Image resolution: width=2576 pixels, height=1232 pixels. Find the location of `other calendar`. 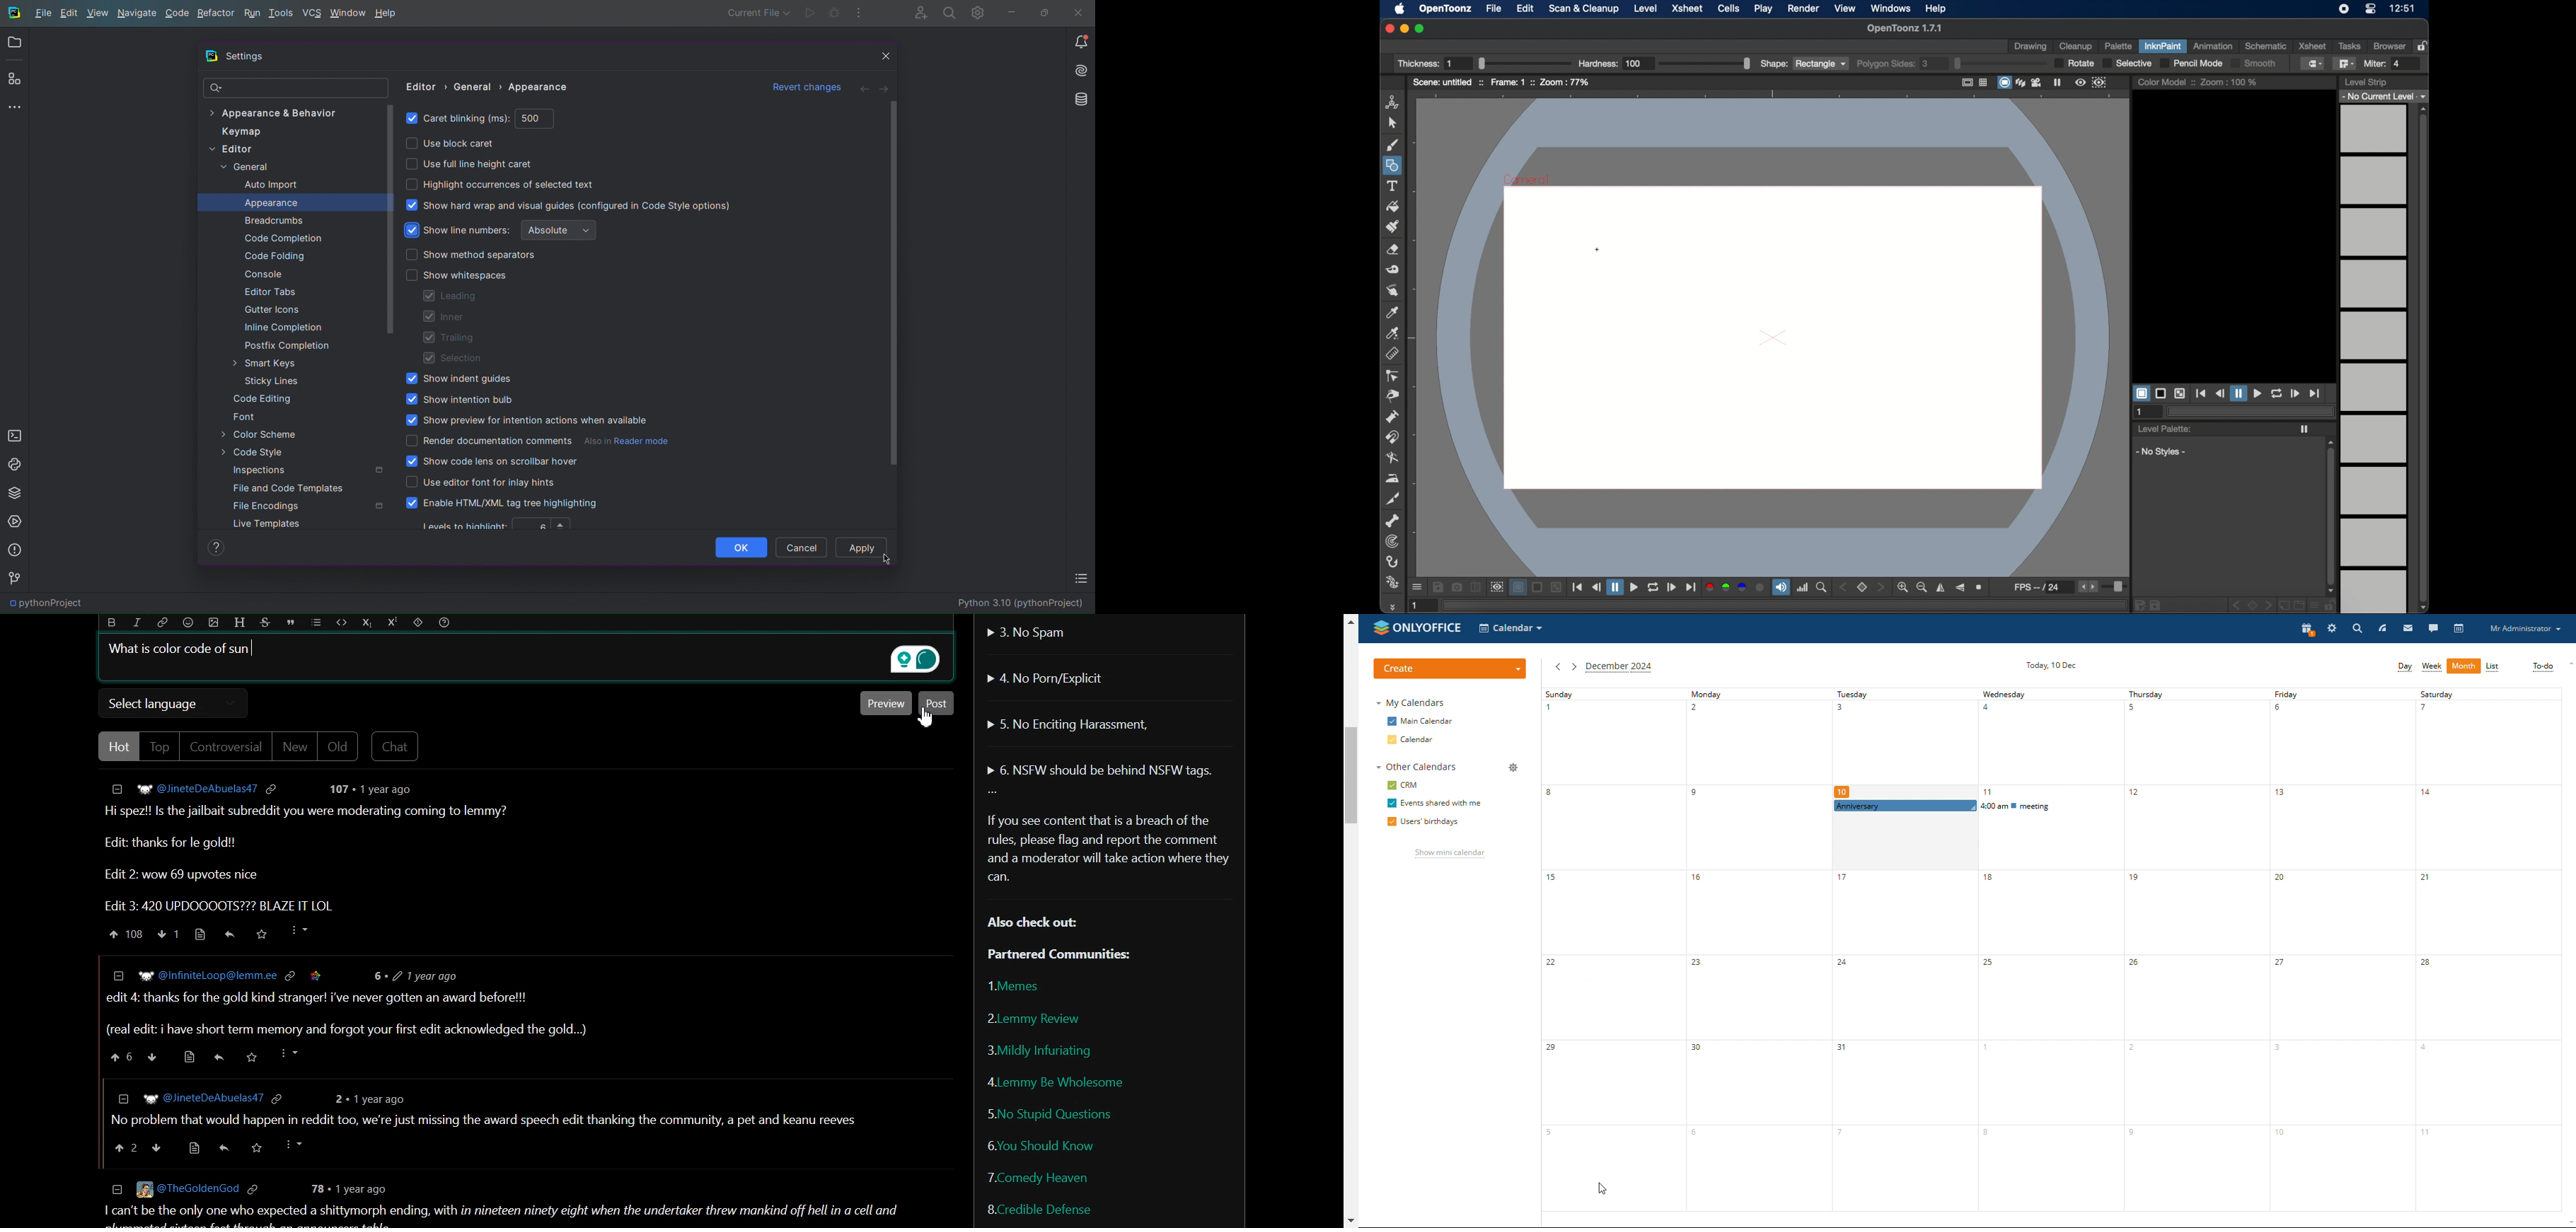

other calendar is located at coordinates (1415, 768).